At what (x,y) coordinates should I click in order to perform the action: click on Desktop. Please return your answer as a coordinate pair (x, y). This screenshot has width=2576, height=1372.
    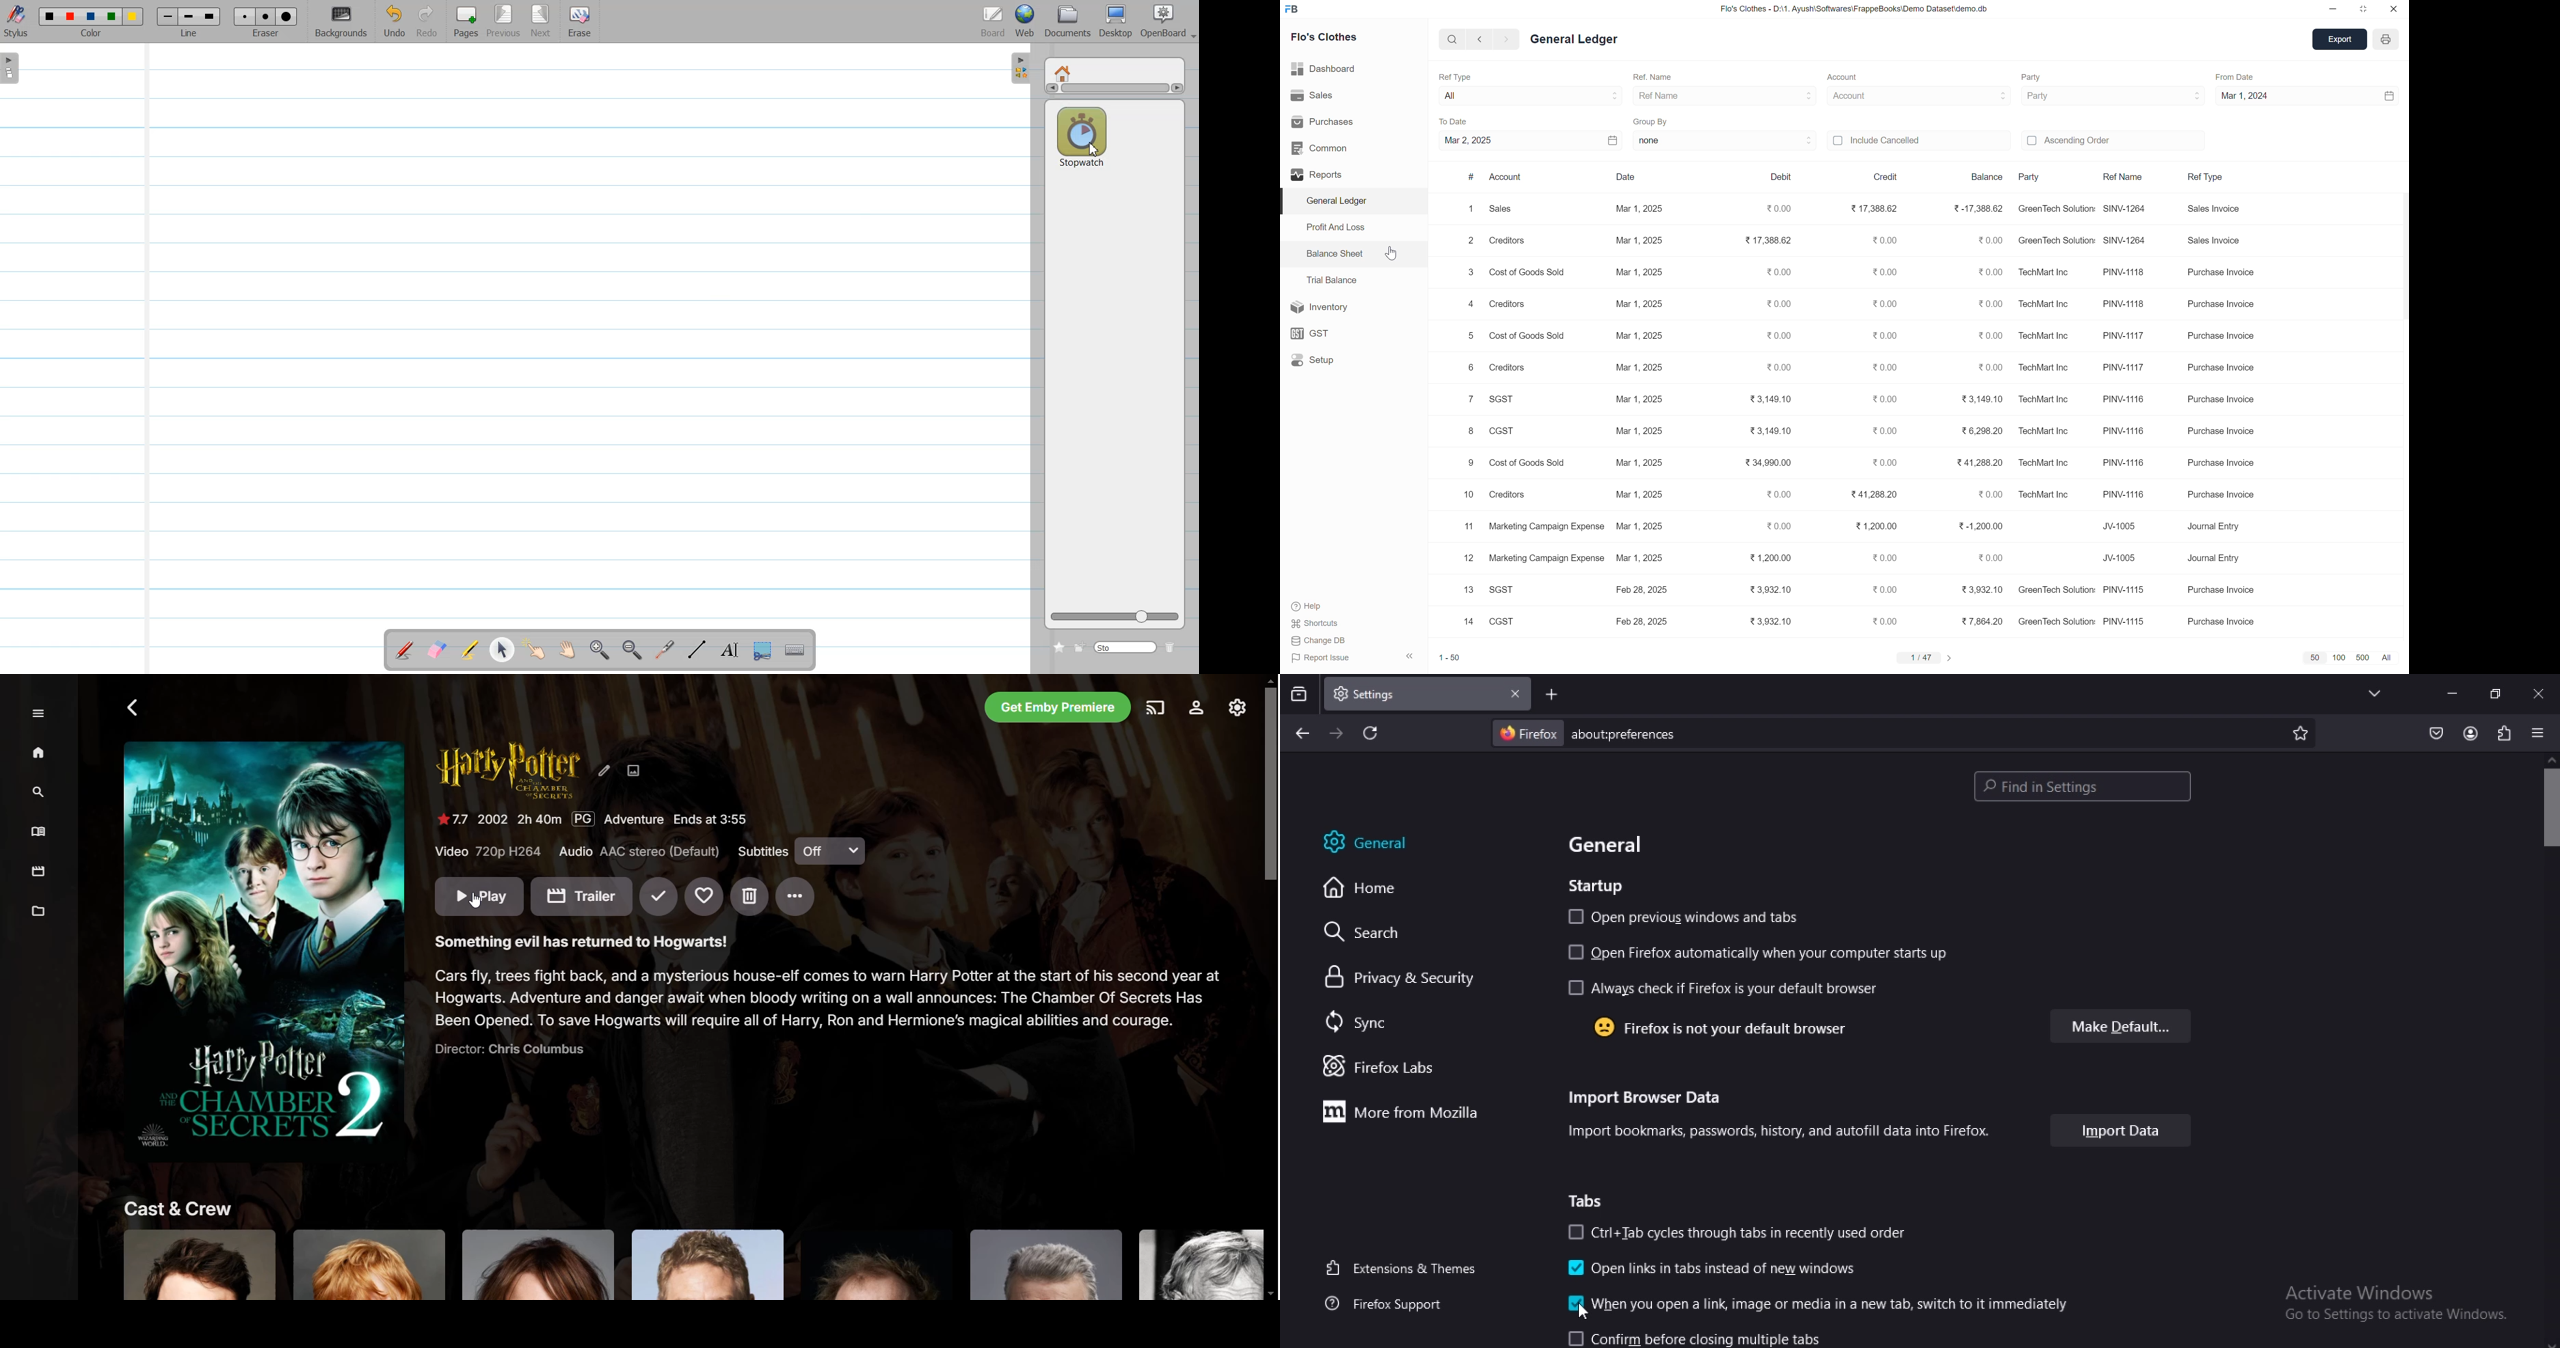
    Looking at the image, I should click on (1115, 21).